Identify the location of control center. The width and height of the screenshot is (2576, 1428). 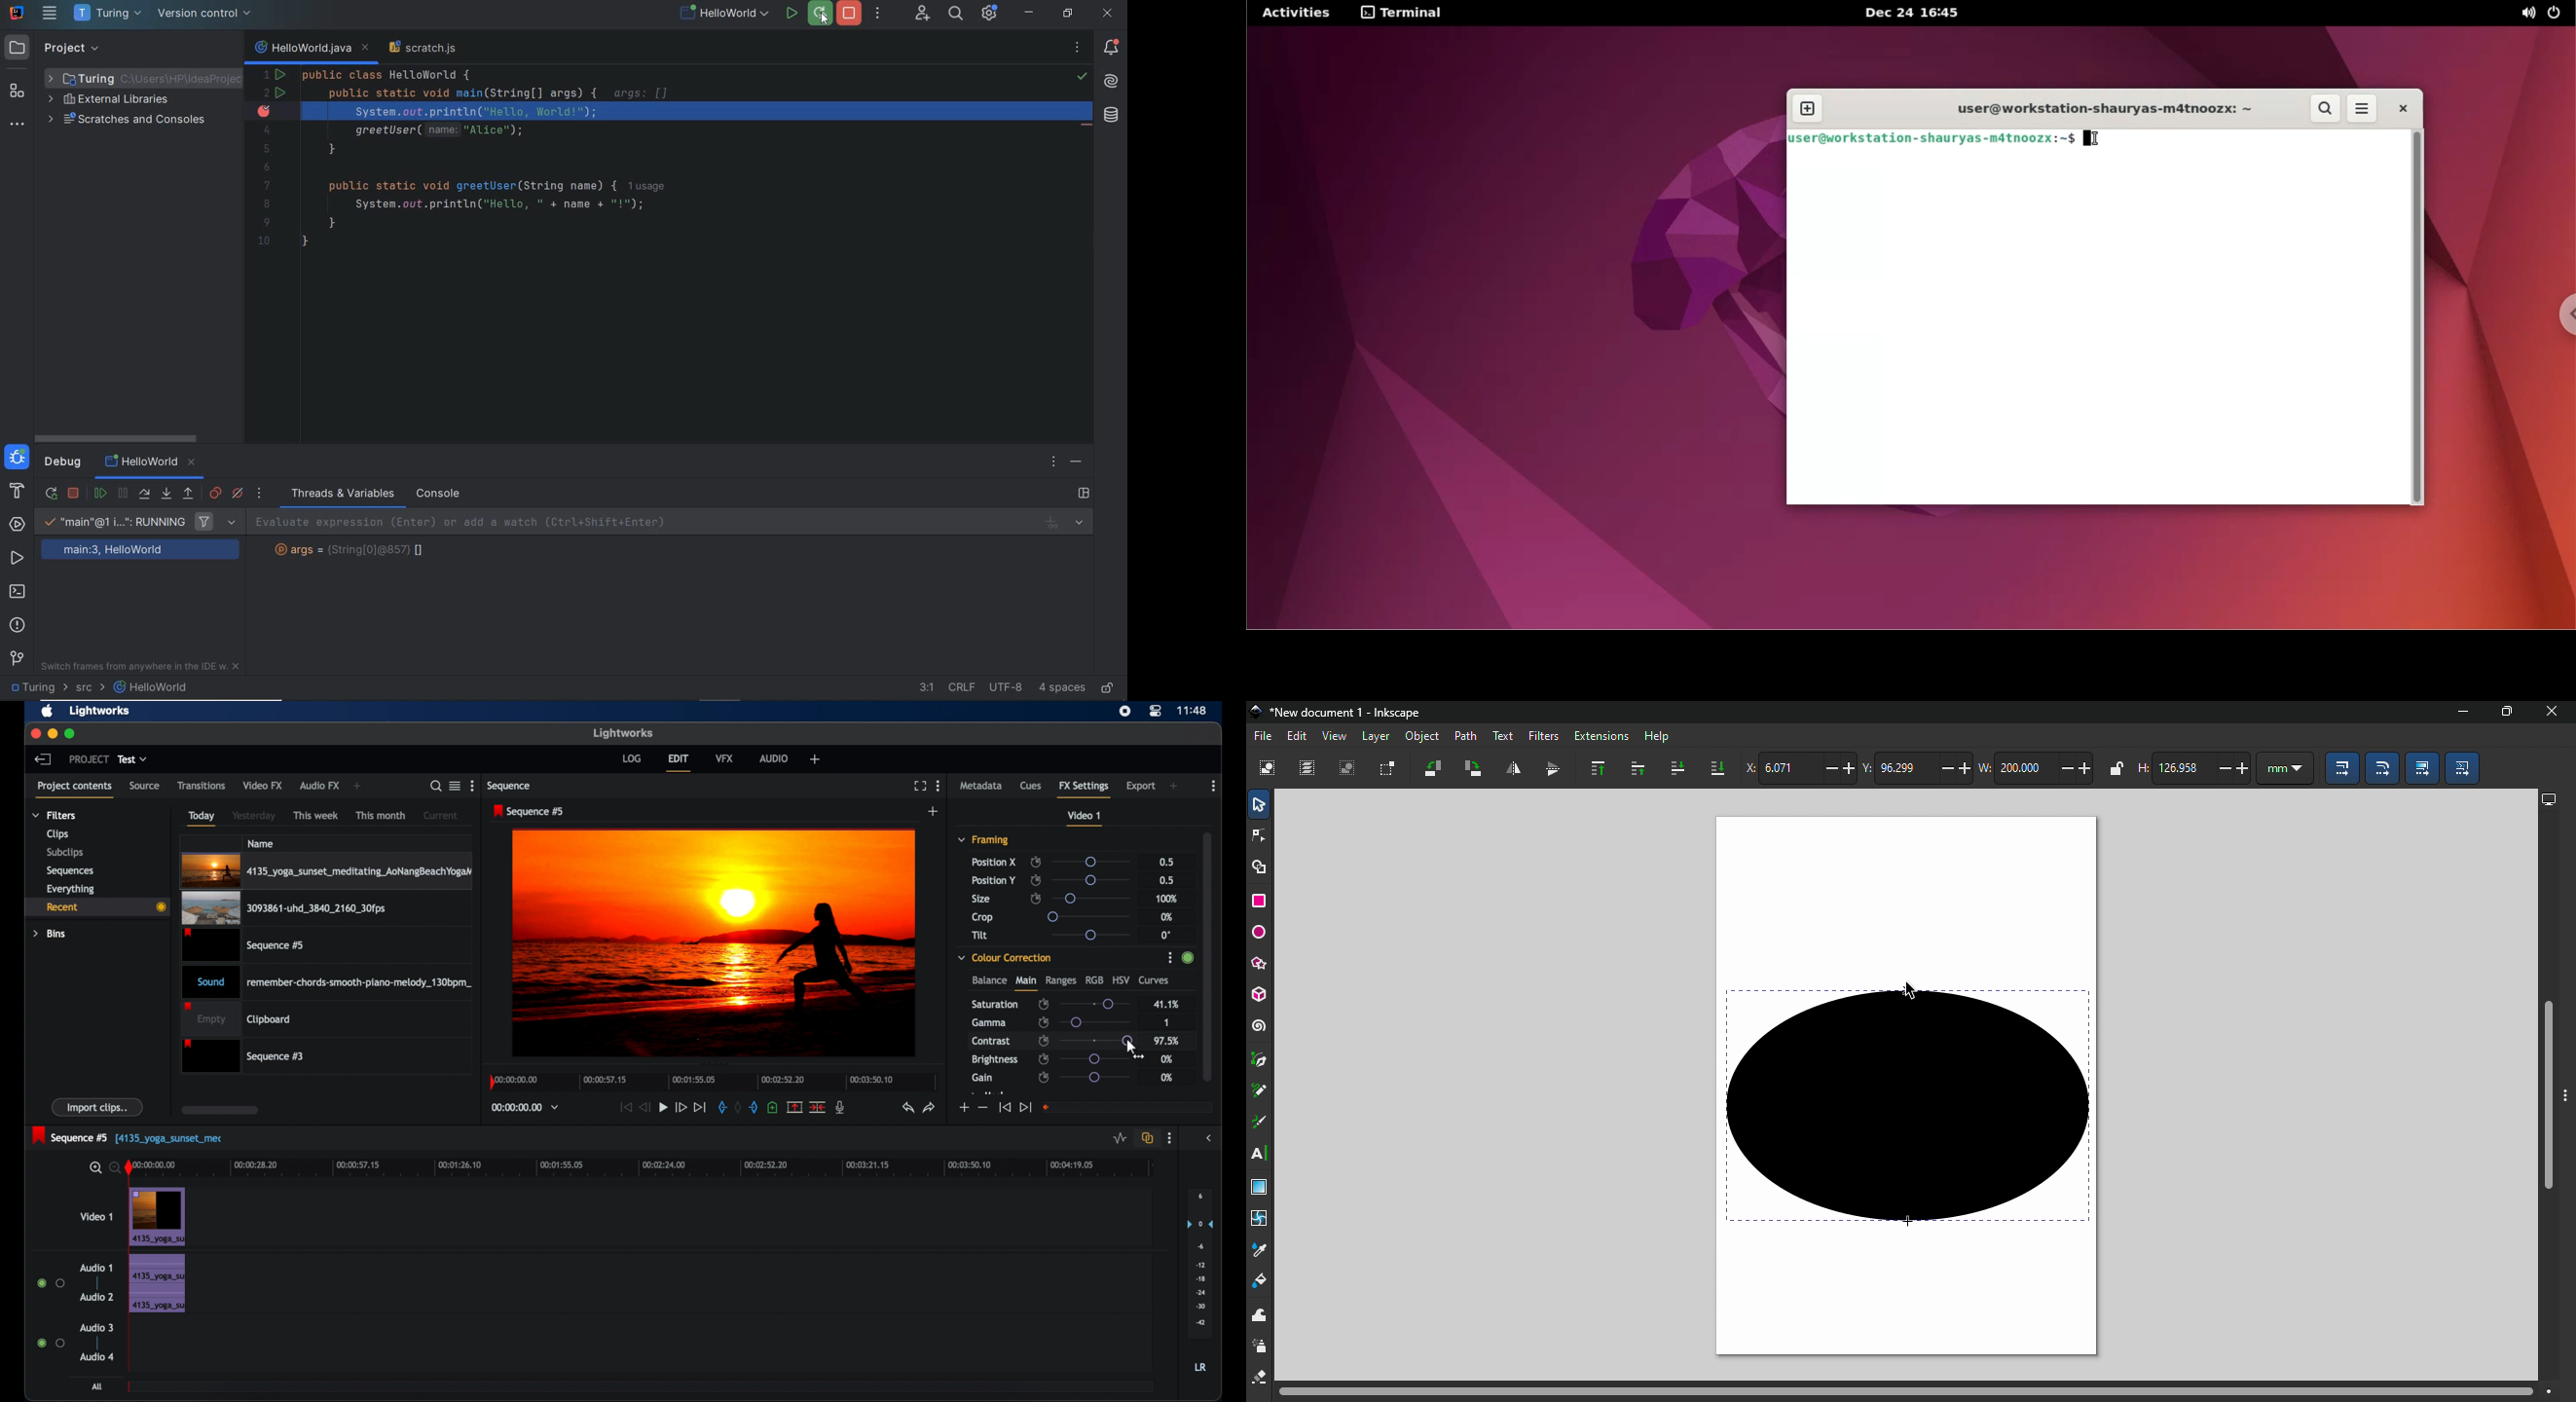
(1156, 711).